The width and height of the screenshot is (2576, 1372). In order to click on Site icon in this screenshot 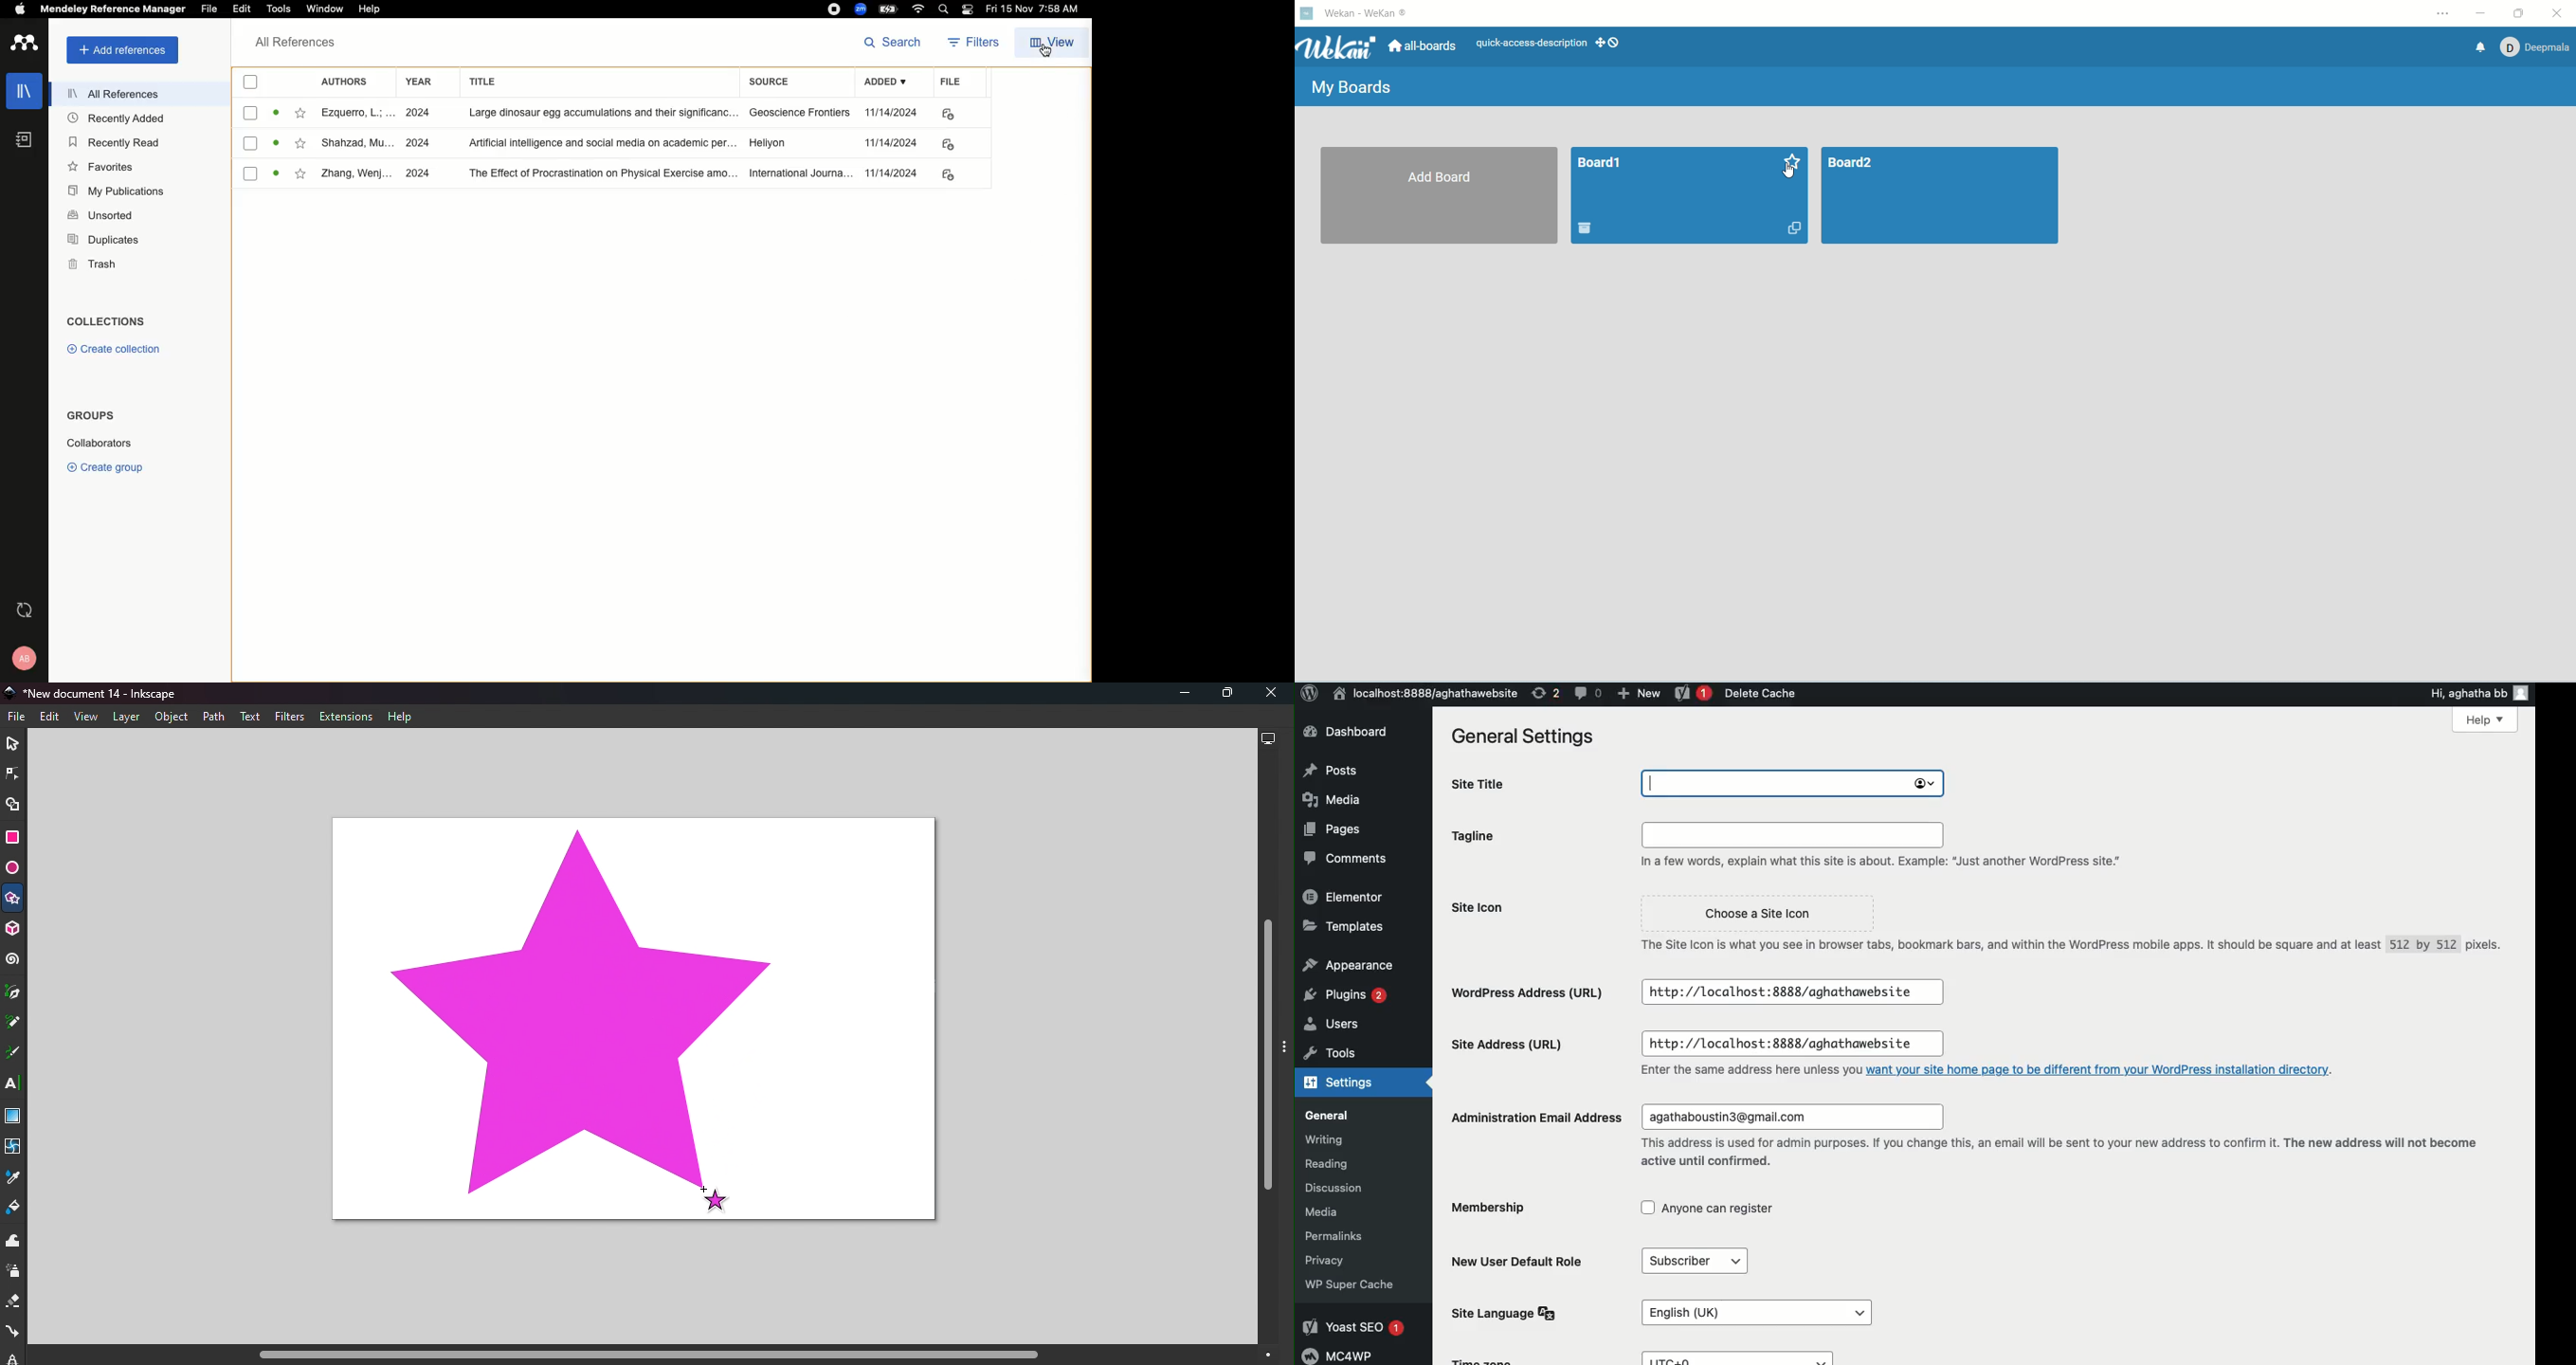, I will do `click(1496, 922)`.